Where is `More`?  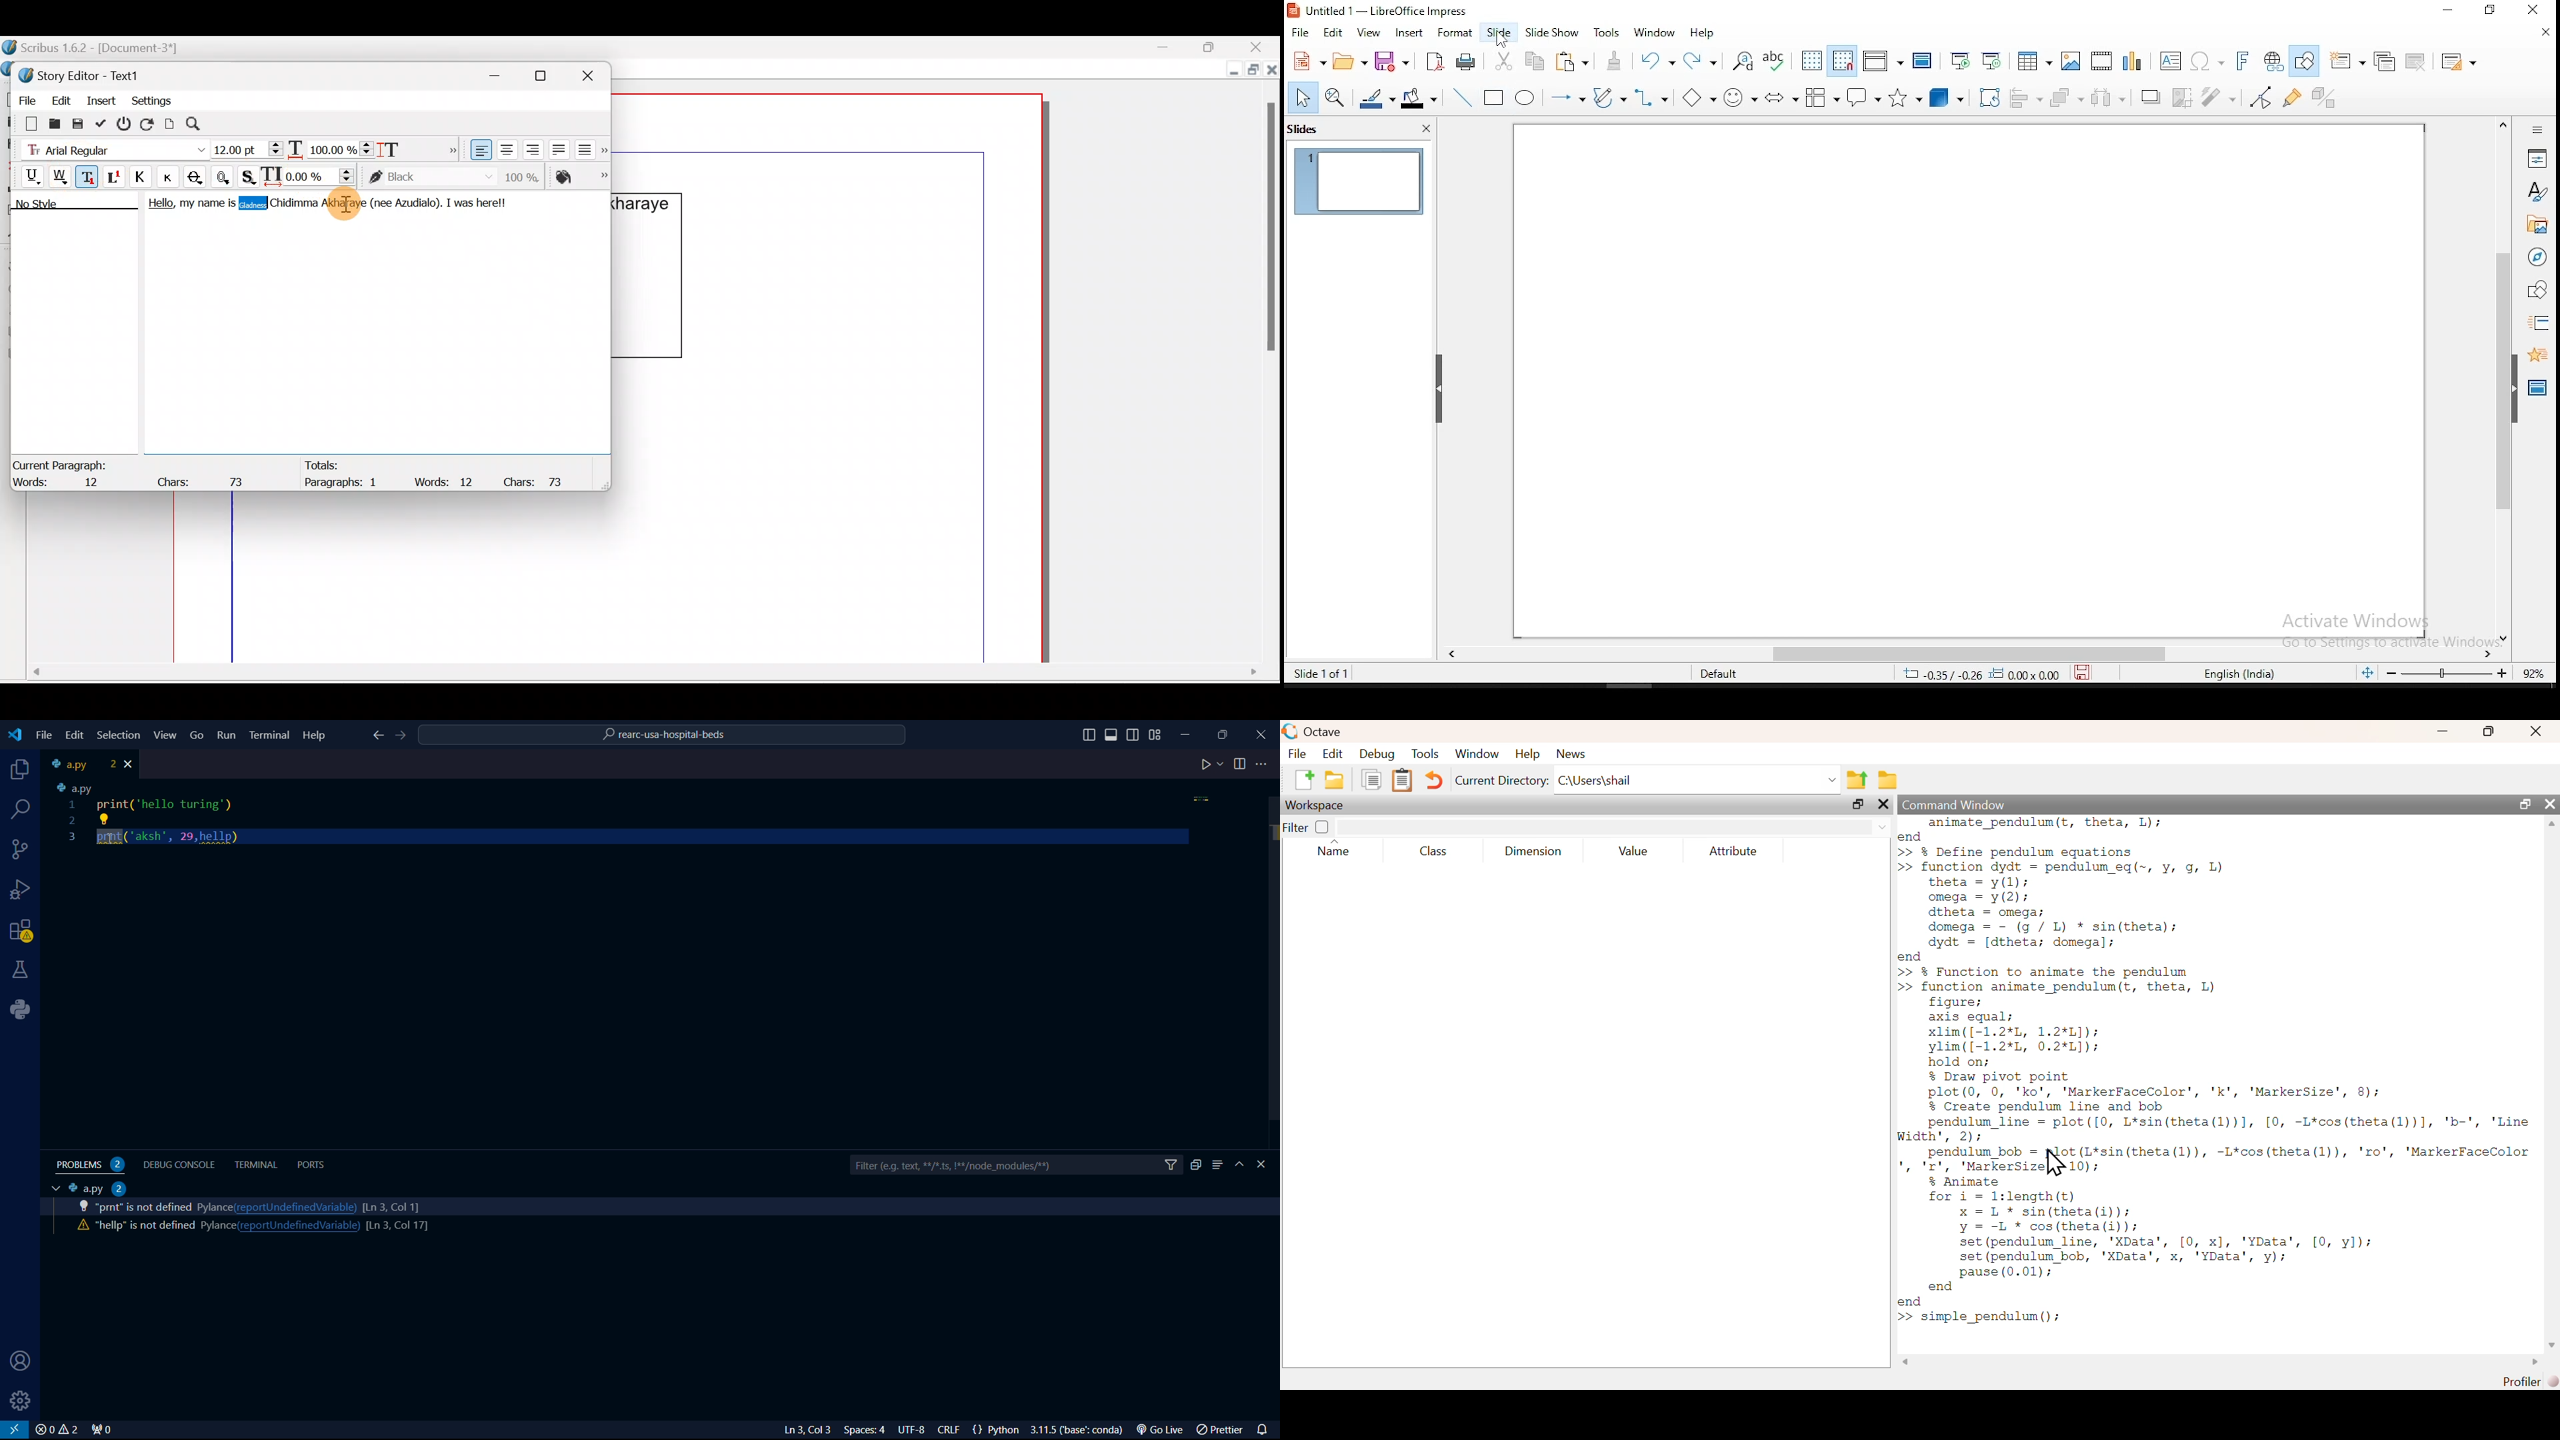
More is located at coordinates (449, 148).